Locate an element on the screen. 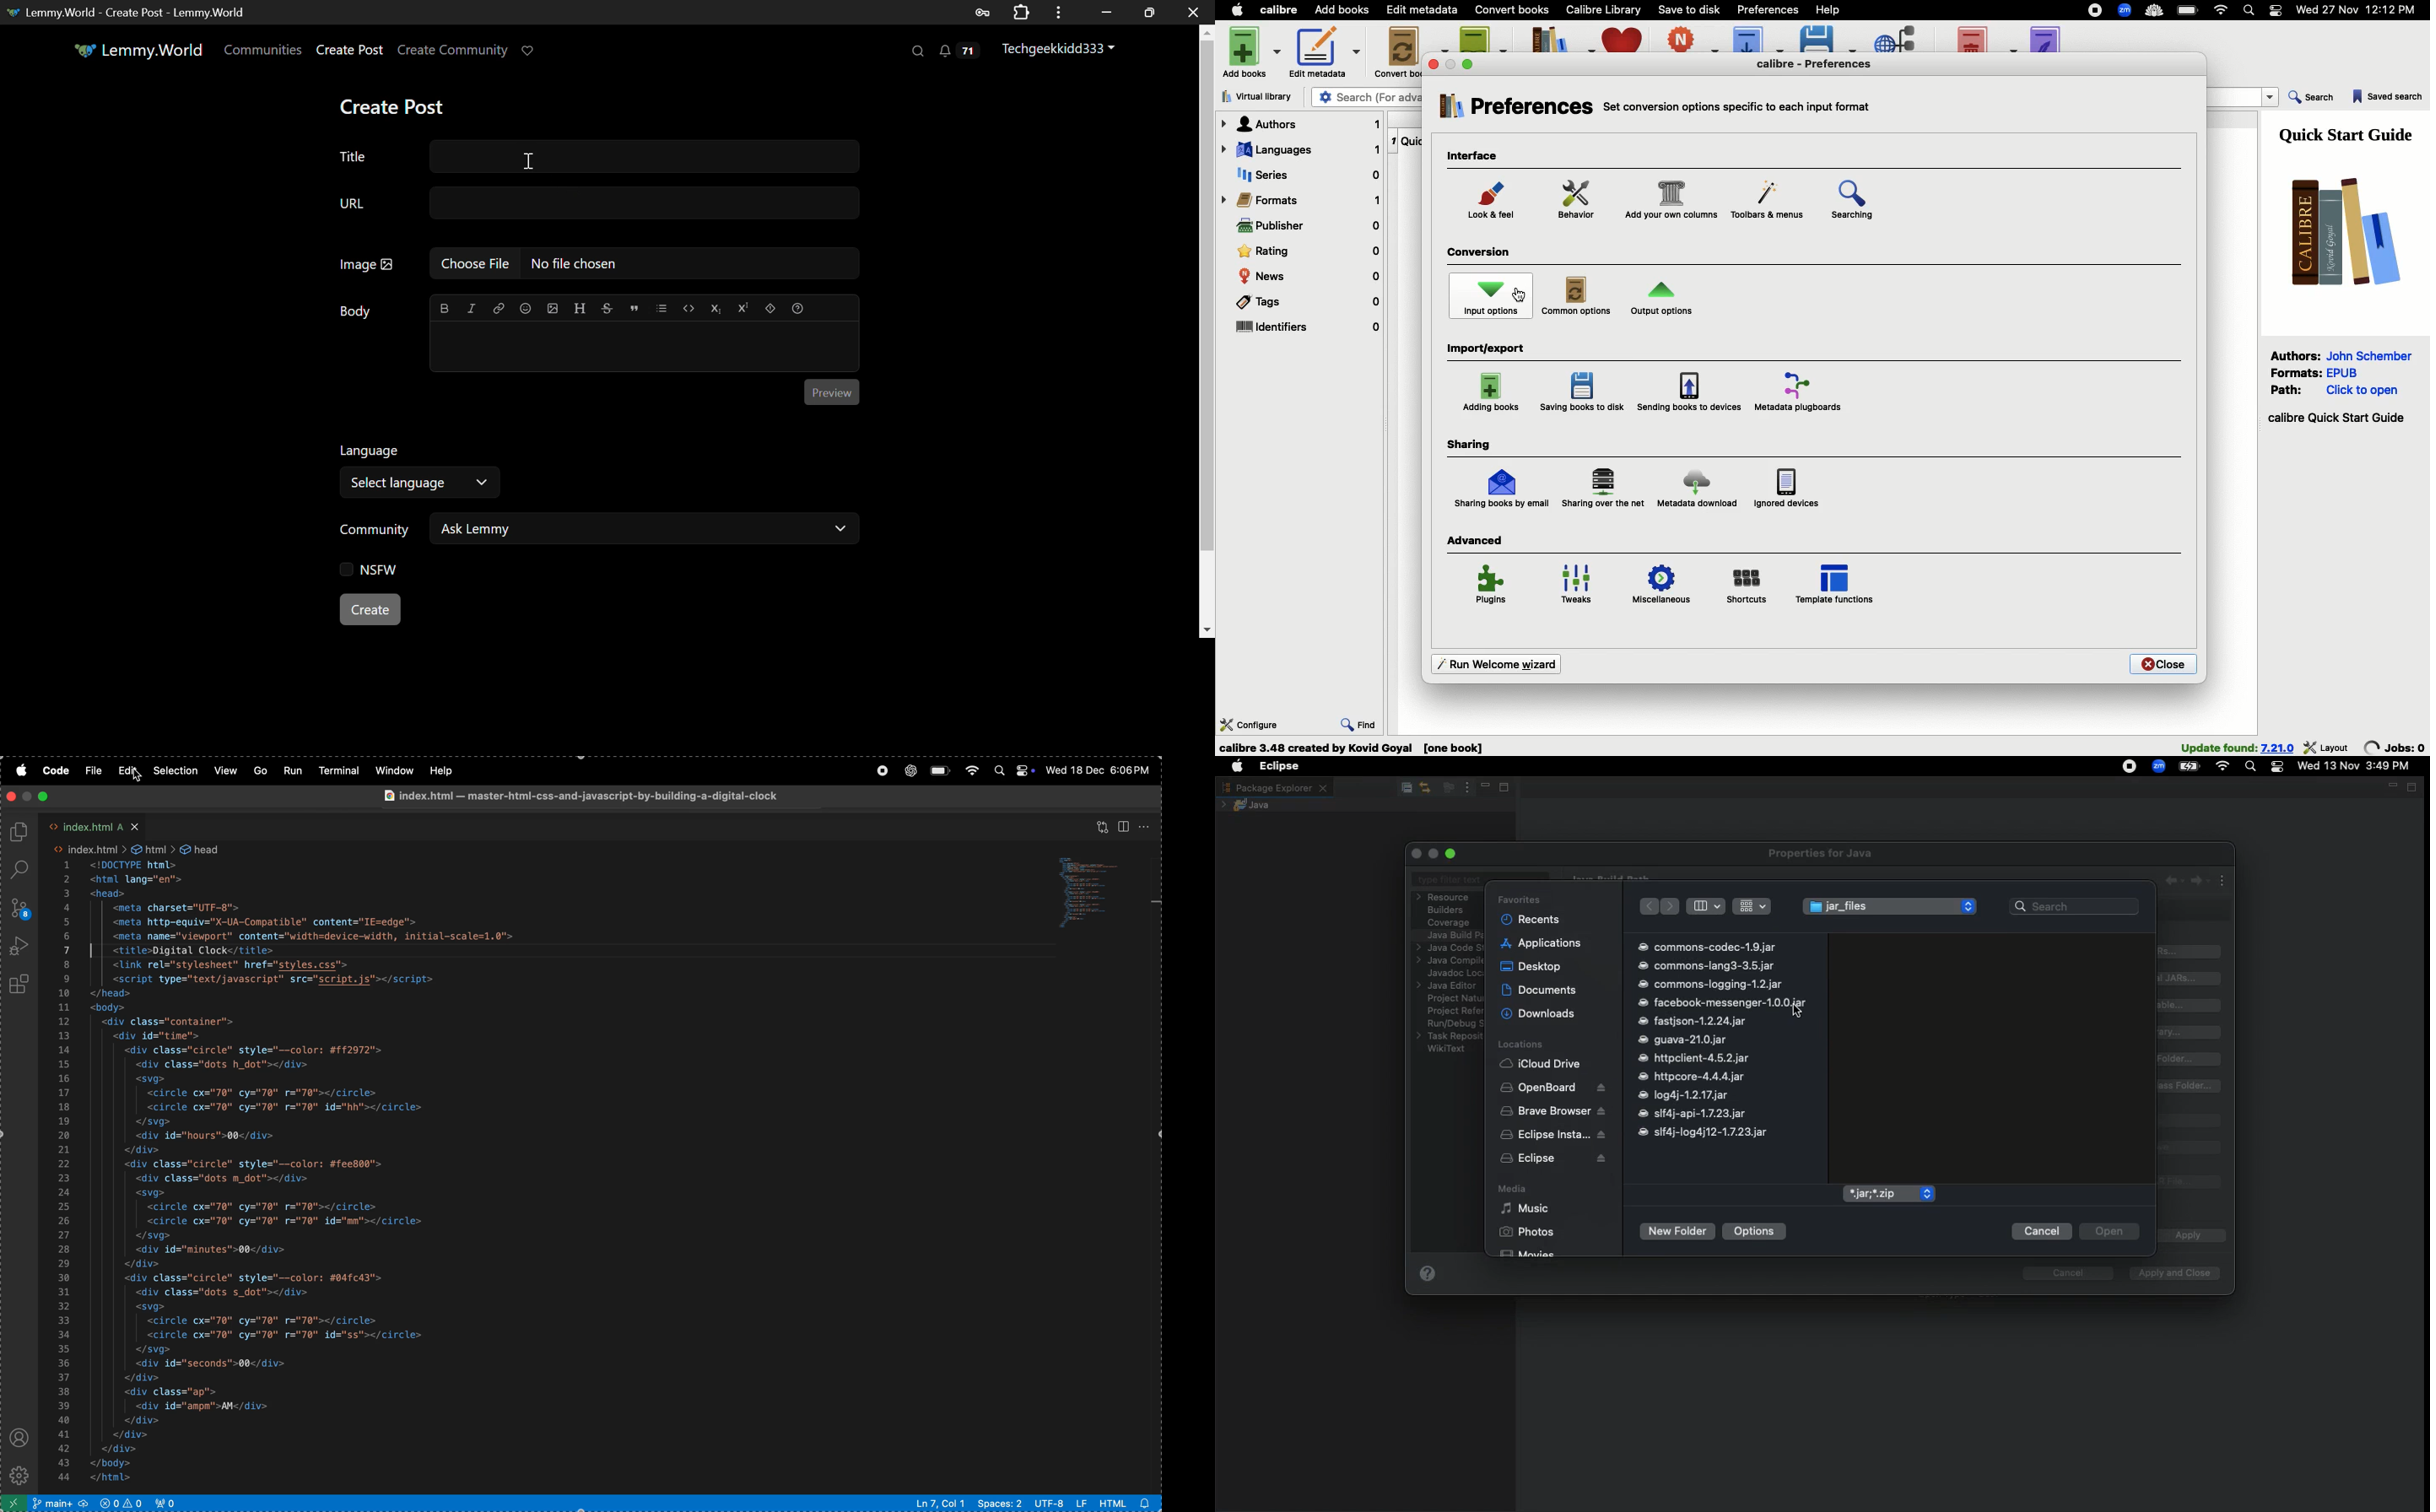  Add external class folder is located at coordinates (2190, 1086).